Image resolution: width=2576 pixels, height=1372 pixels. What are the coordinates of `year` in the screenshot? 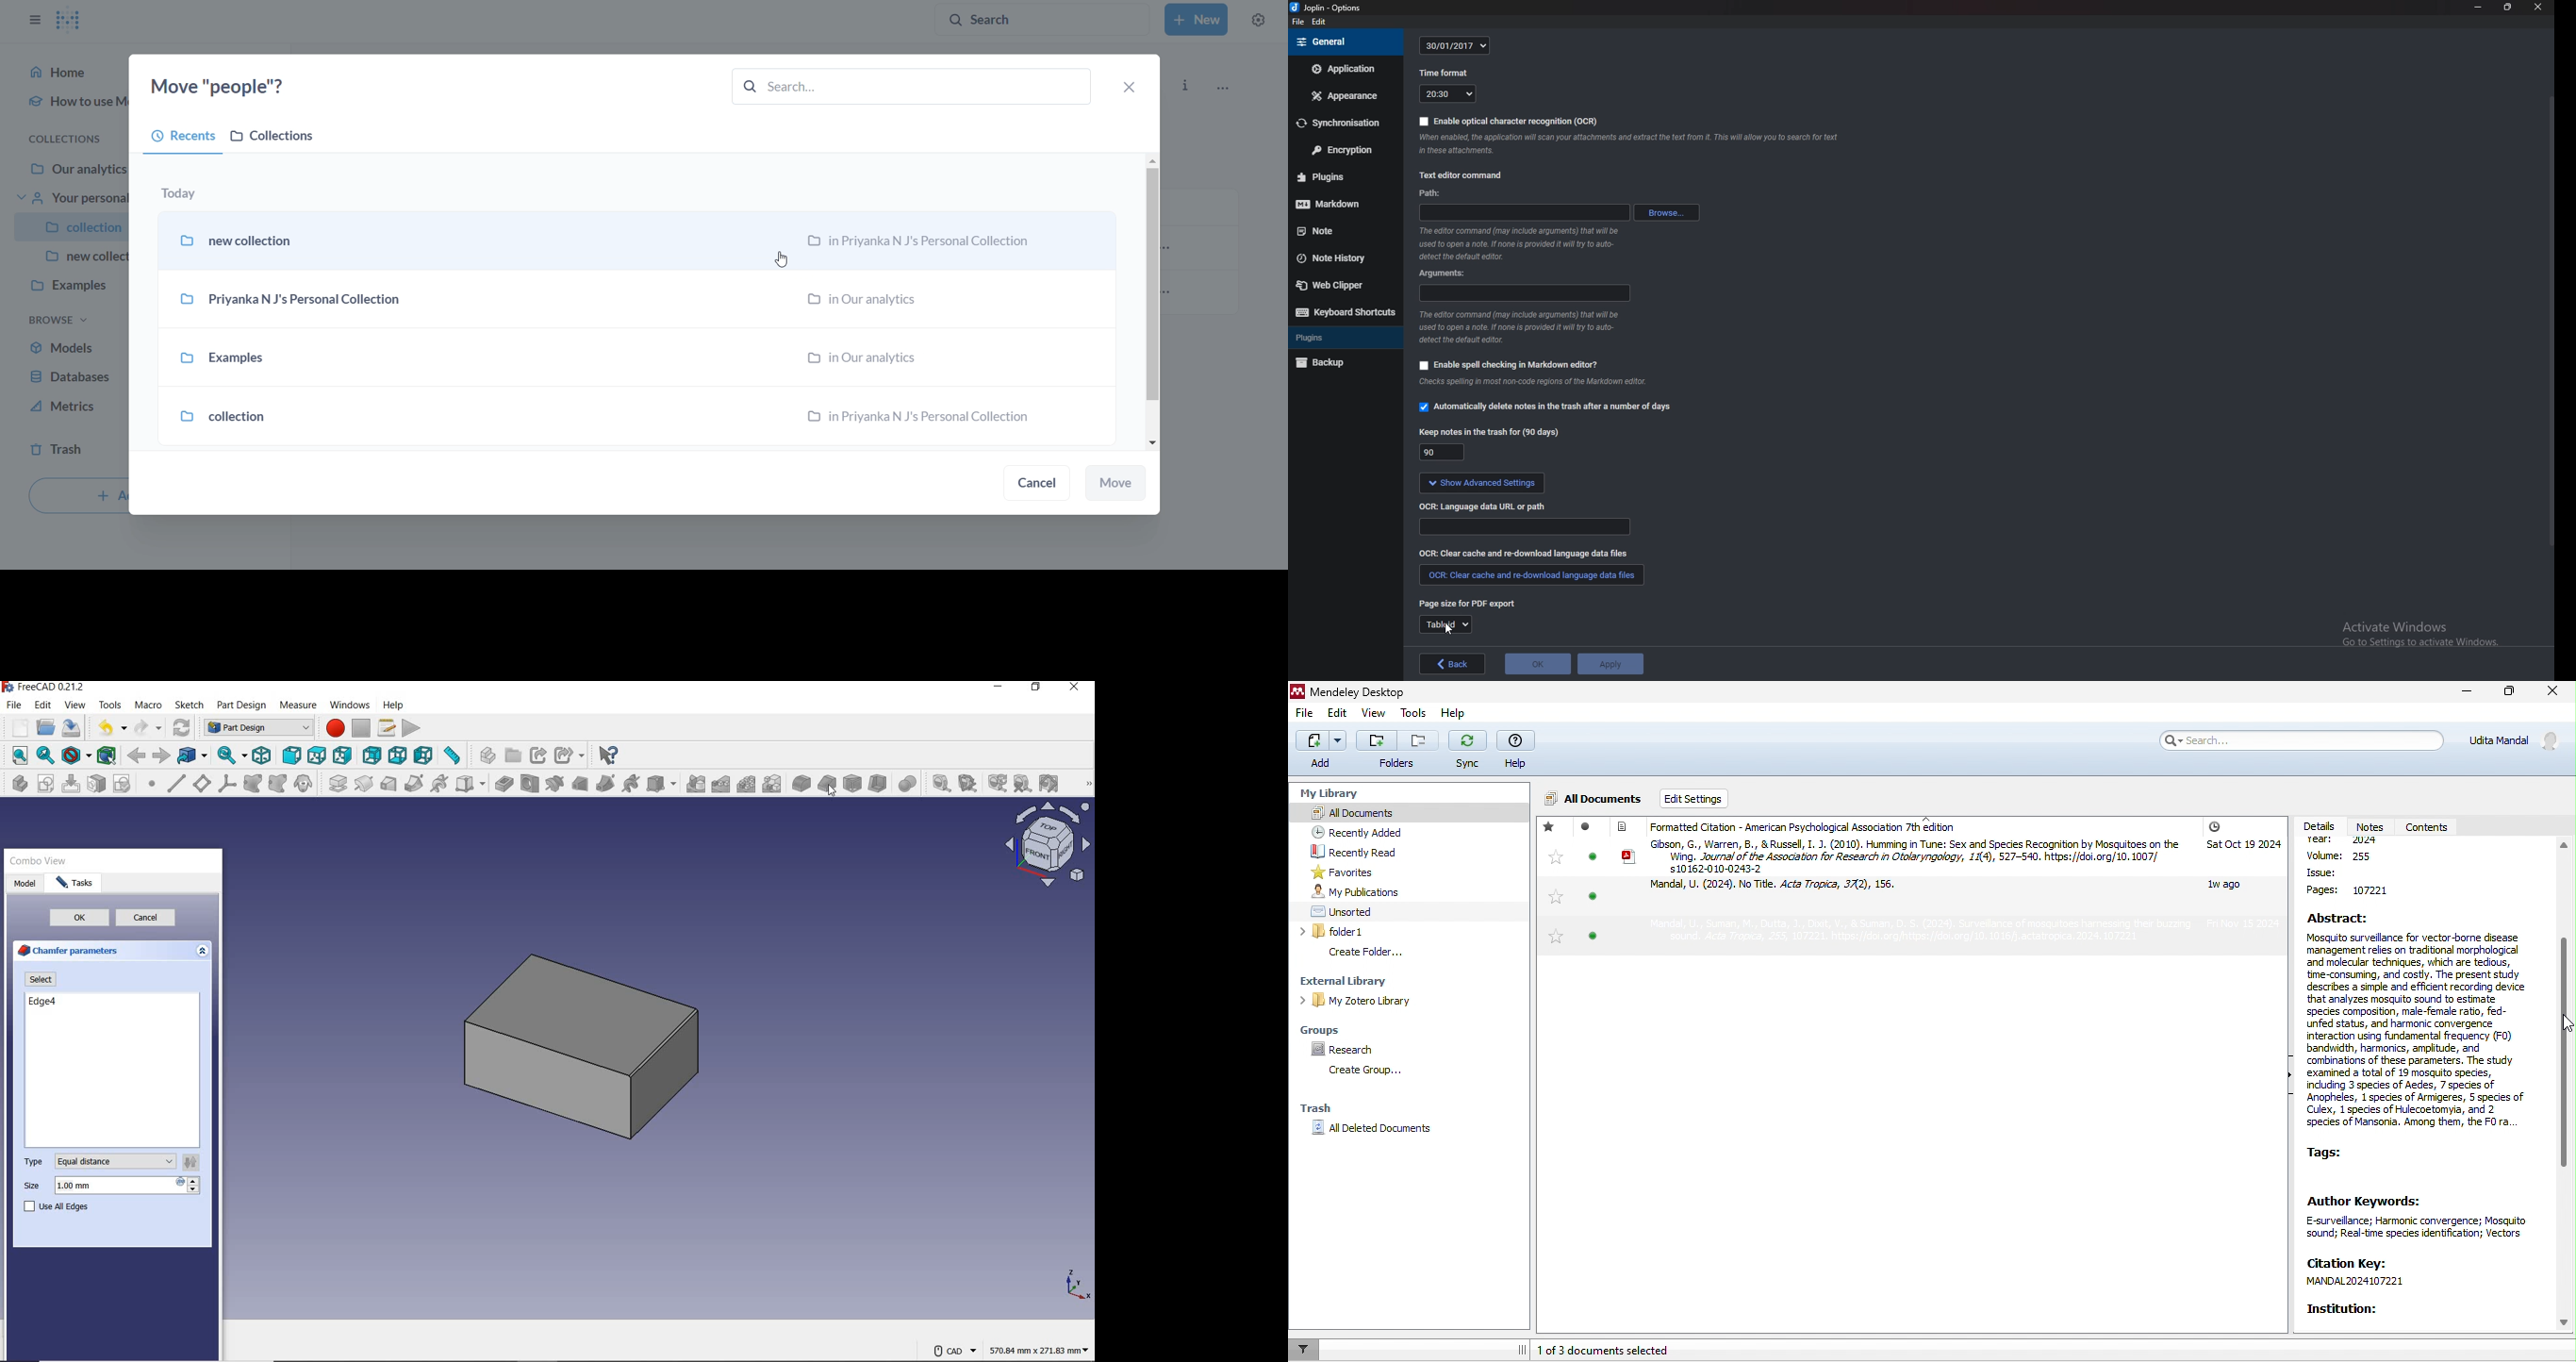 It's located at (2349, 841).